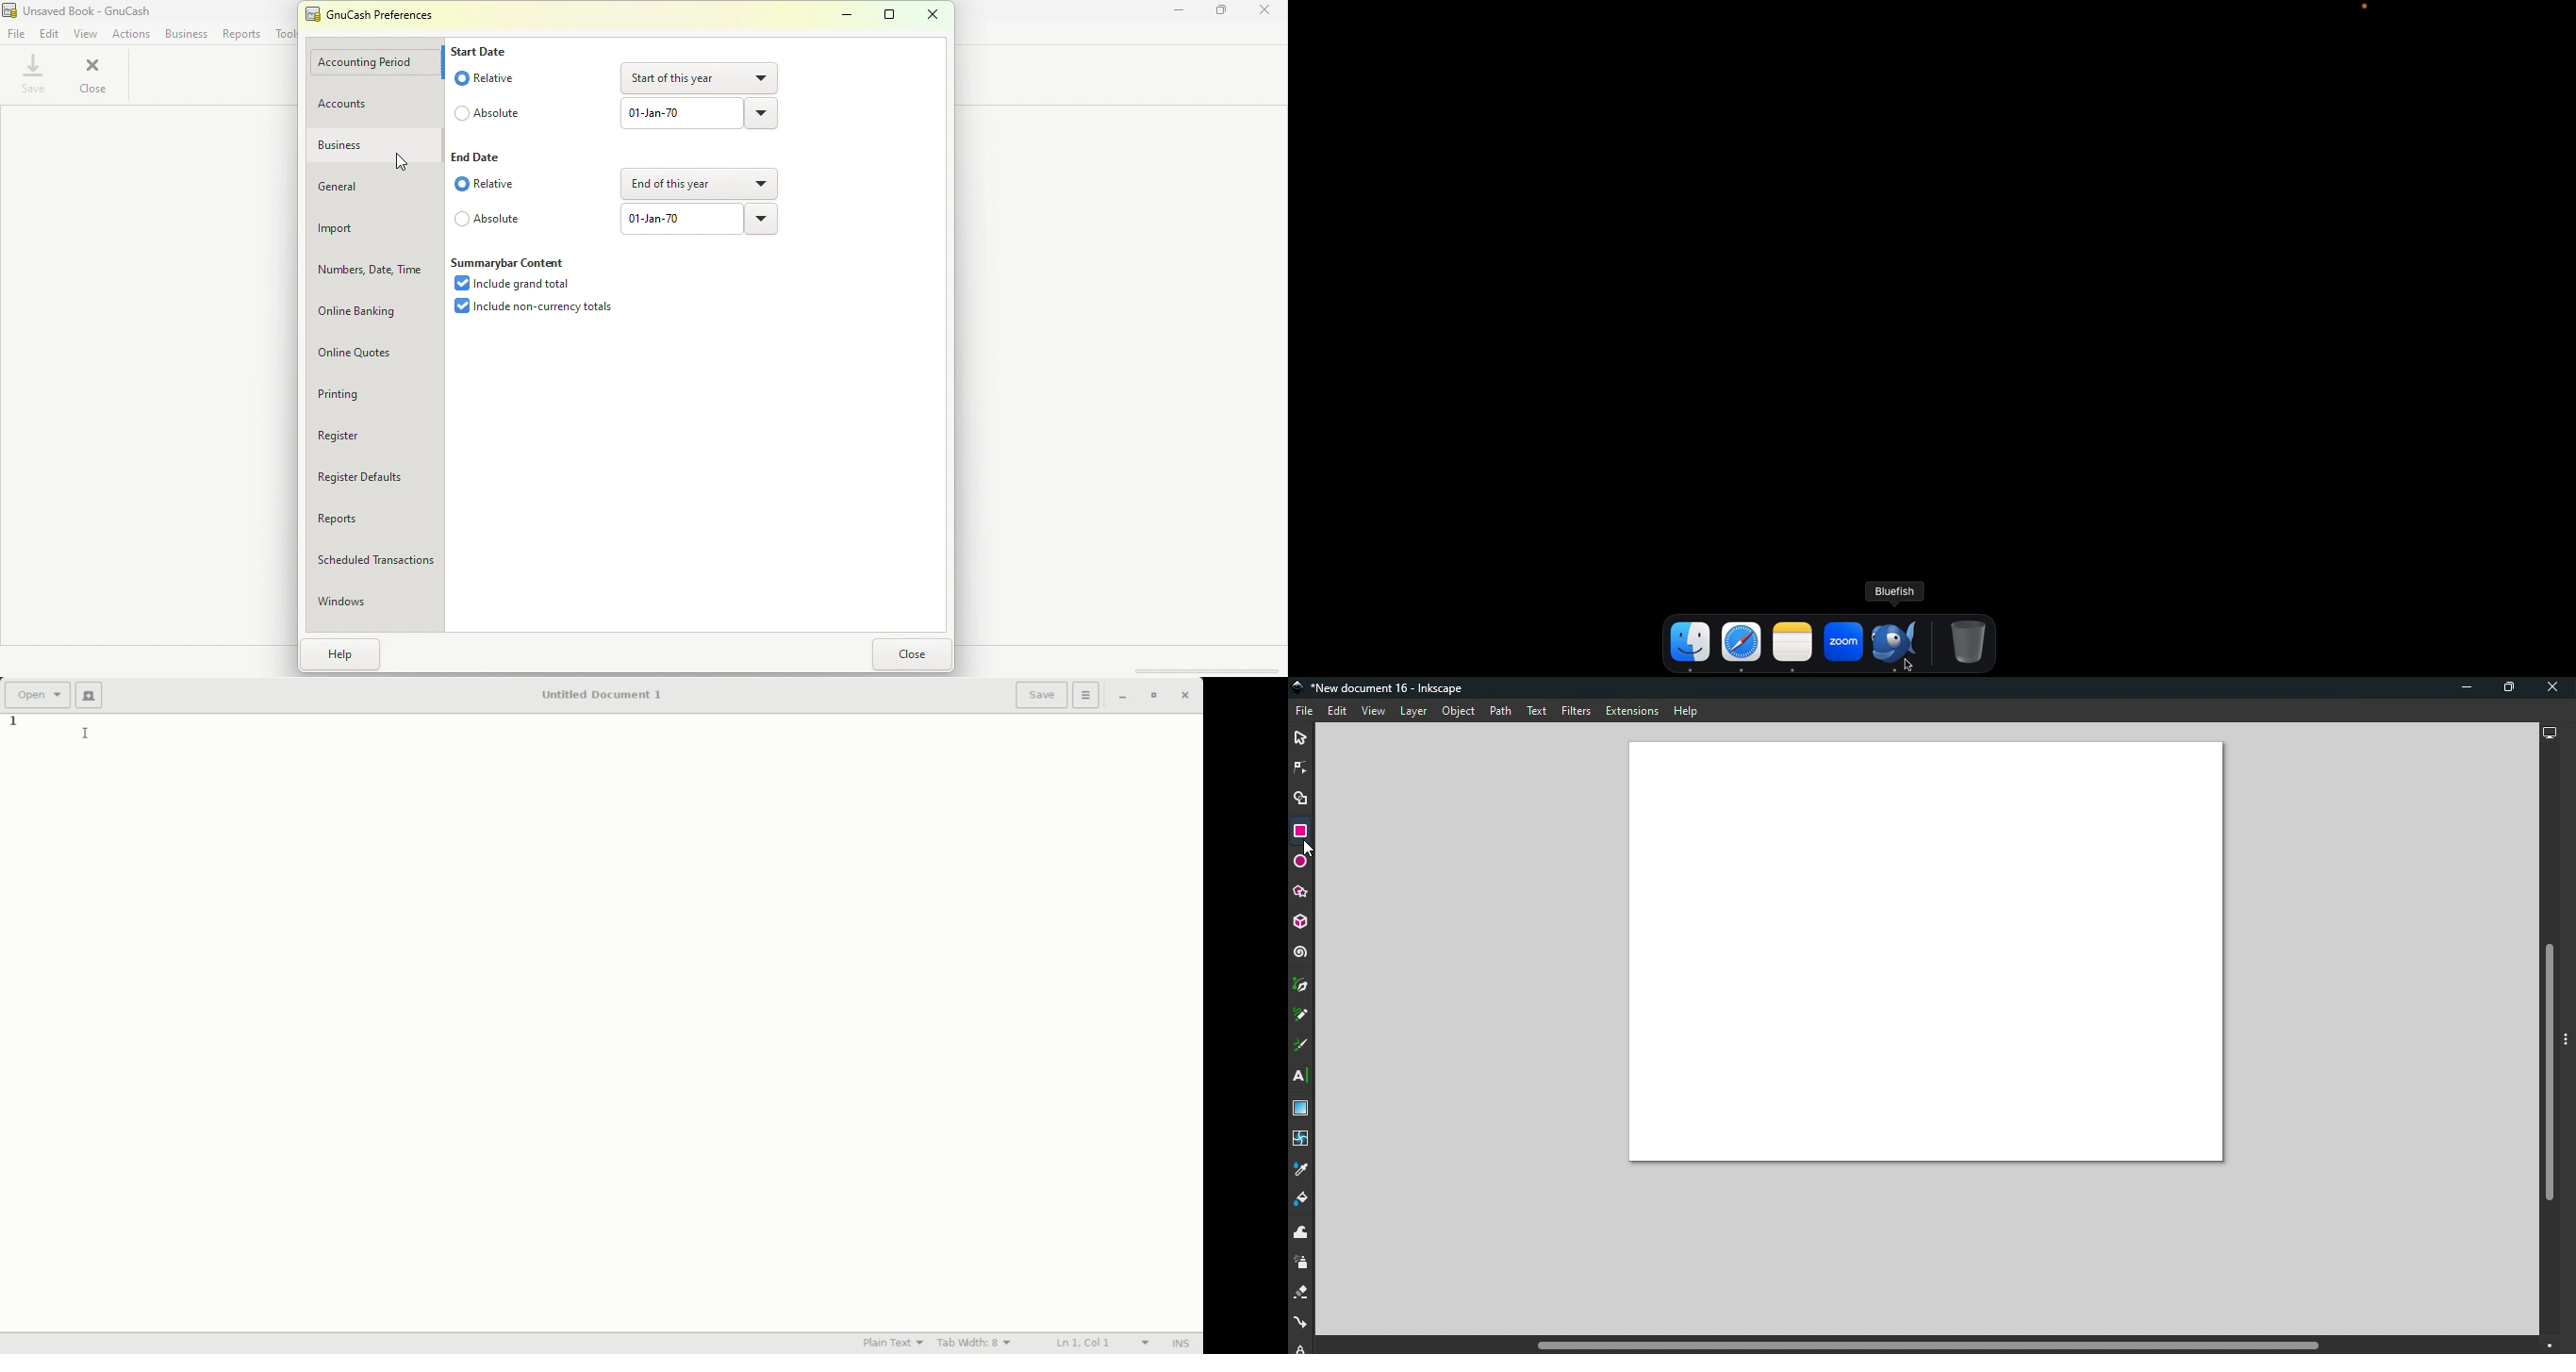  Describe the element at coordinates (52, 35) in the screenshot. I see `Edit` at that location.